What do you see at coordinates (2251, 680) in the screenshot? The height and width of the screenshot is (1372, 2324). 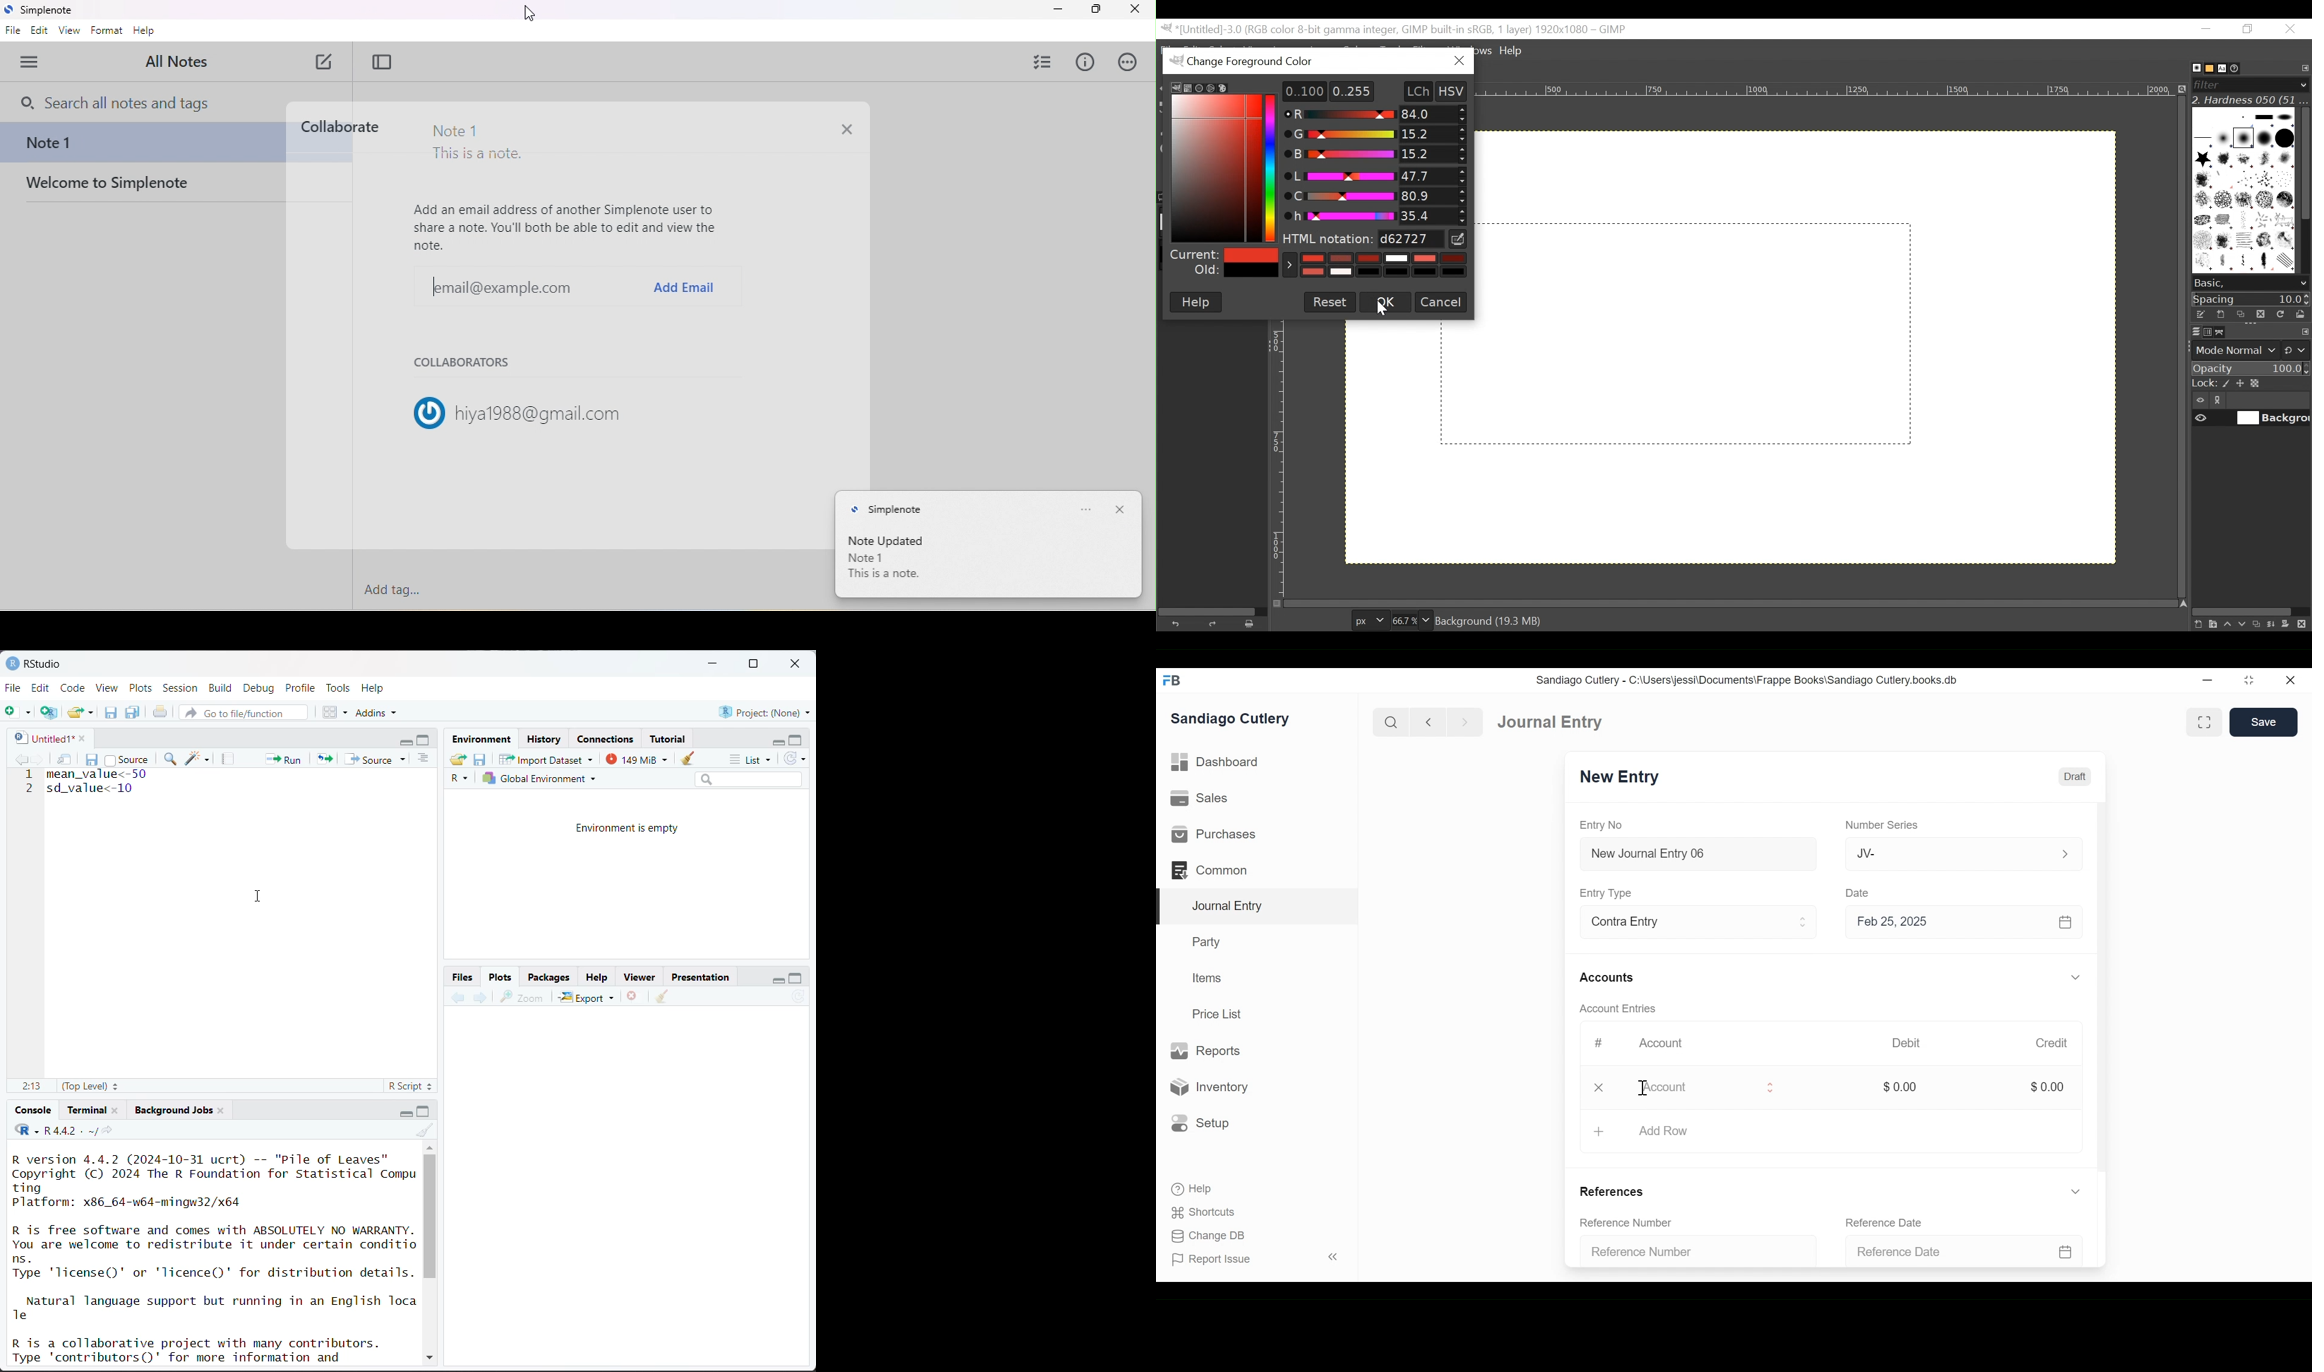 I see `Restore` at bounding box center [2251, 680].